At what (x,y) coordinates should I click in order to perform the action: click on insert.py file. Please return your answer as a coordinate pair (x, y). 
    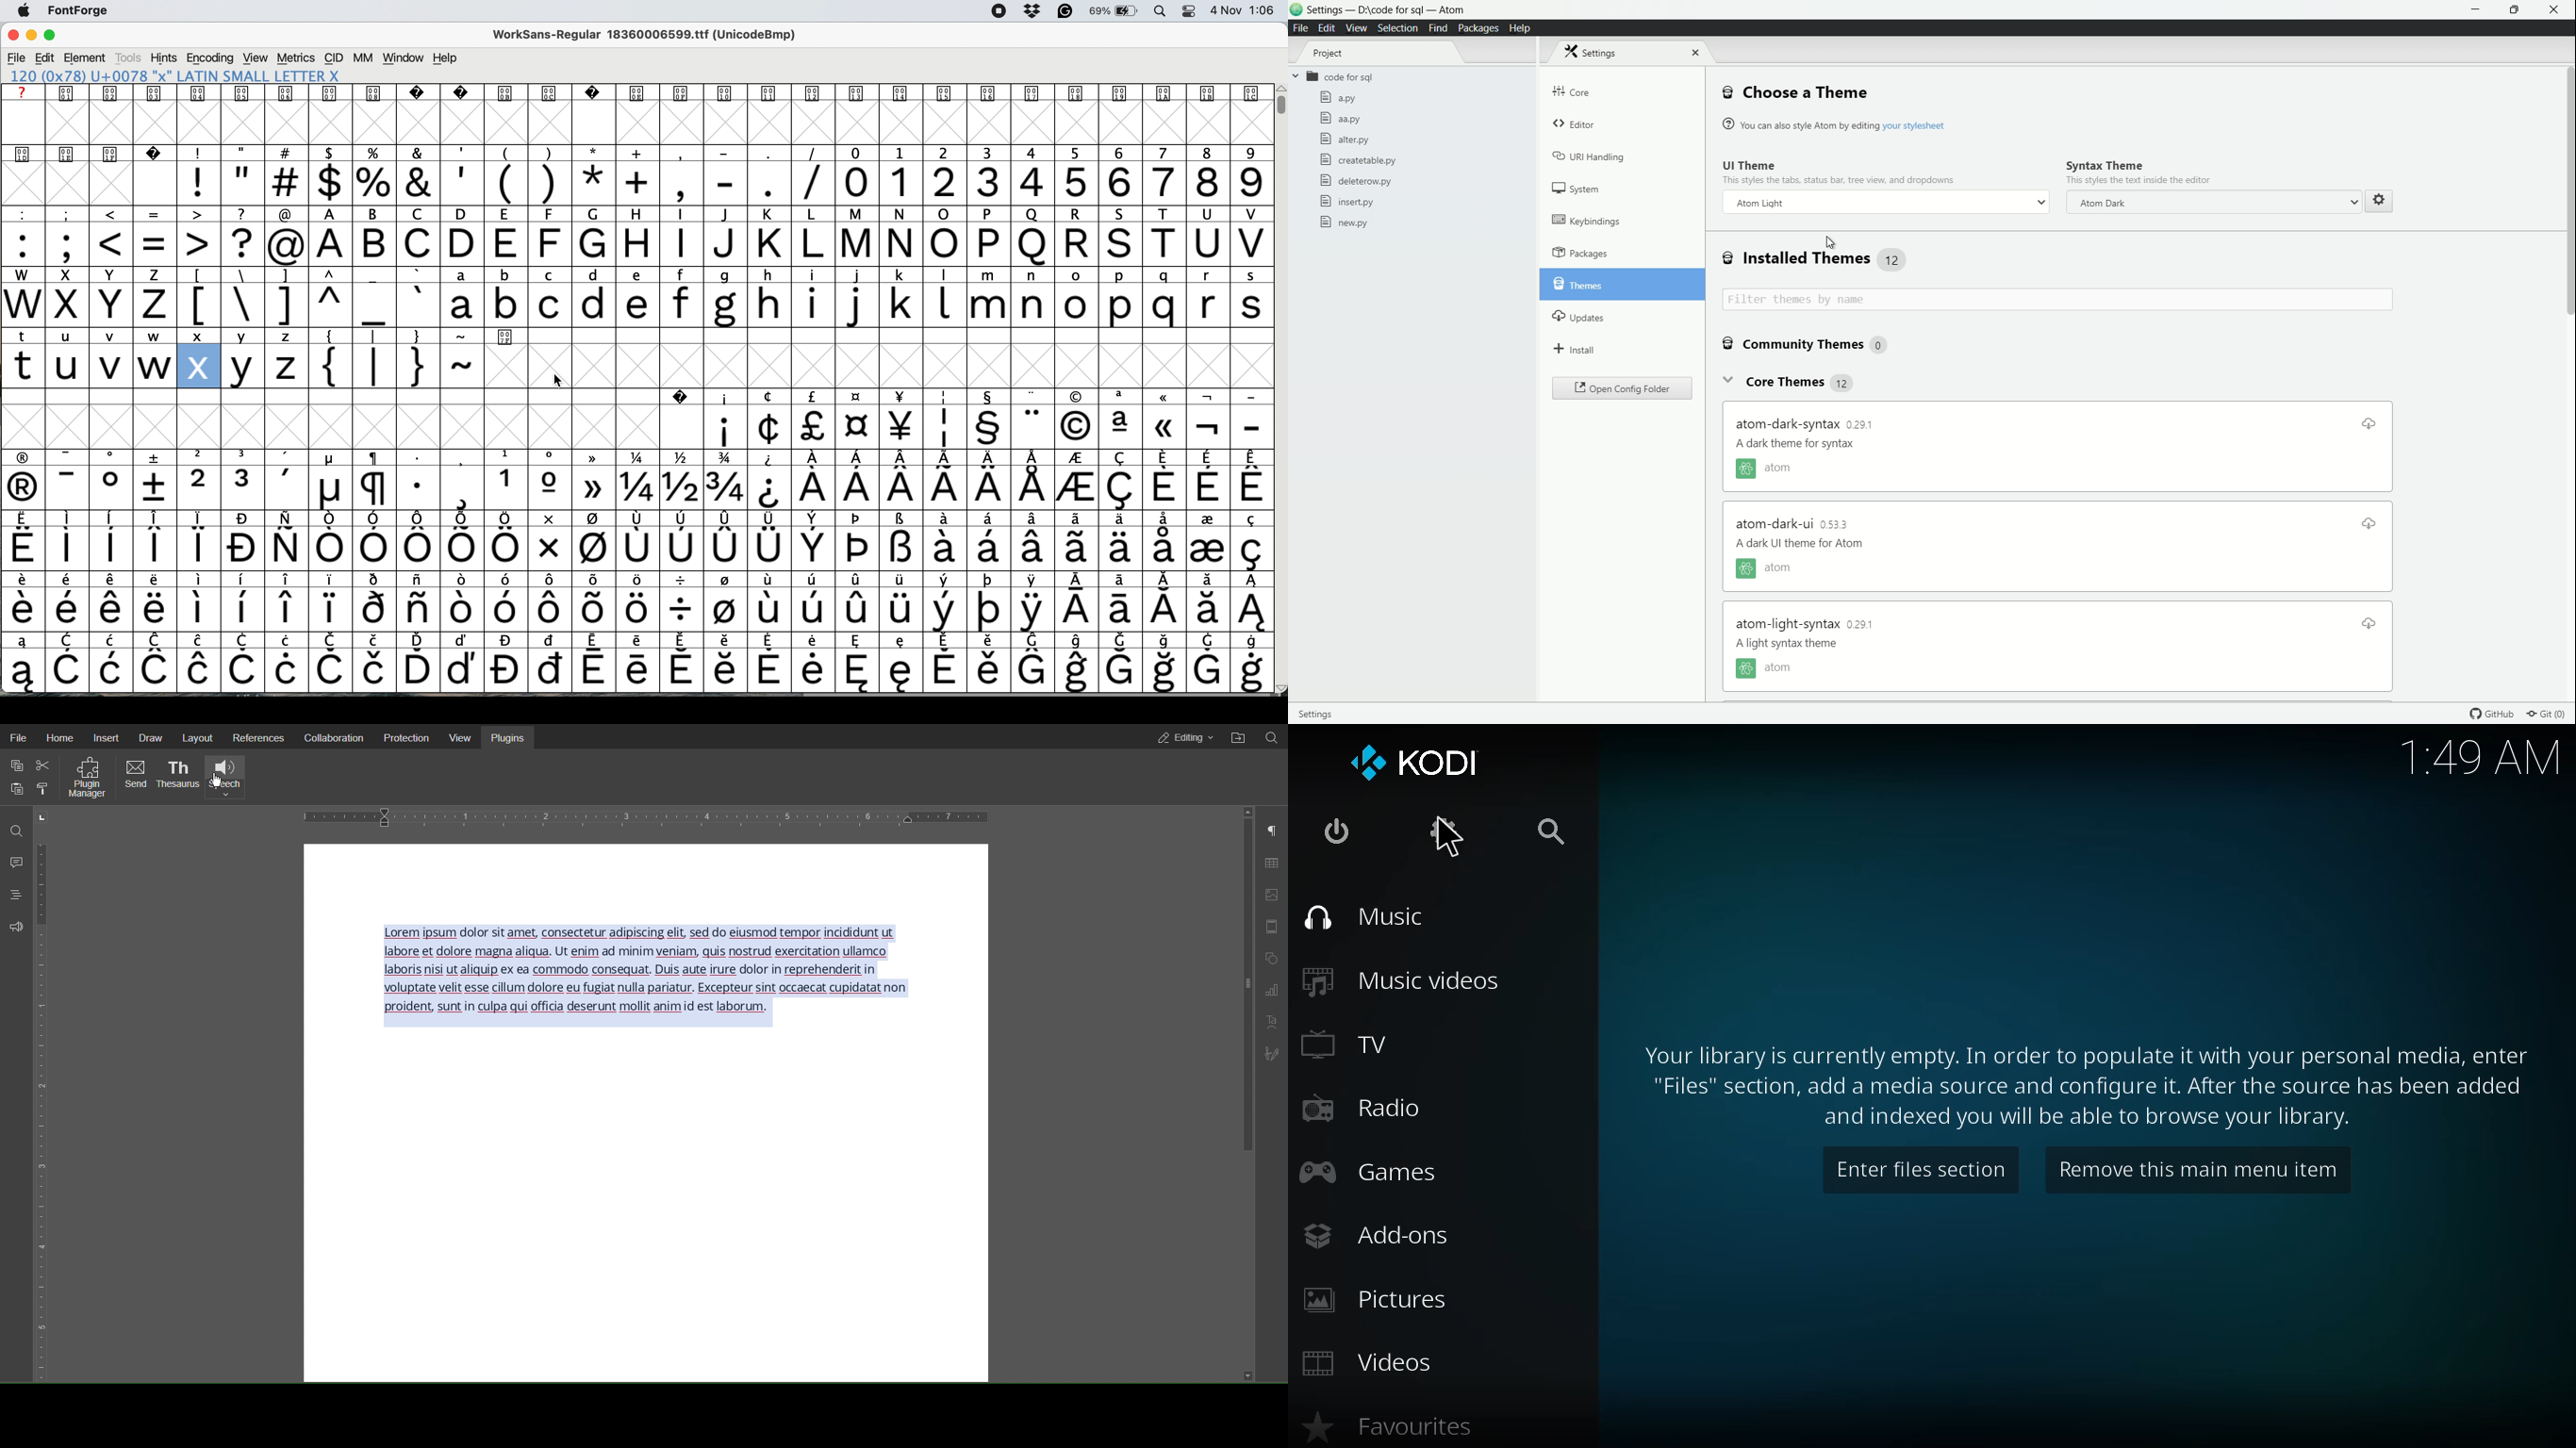
    Looking at the image, I should click on (1347, 202).